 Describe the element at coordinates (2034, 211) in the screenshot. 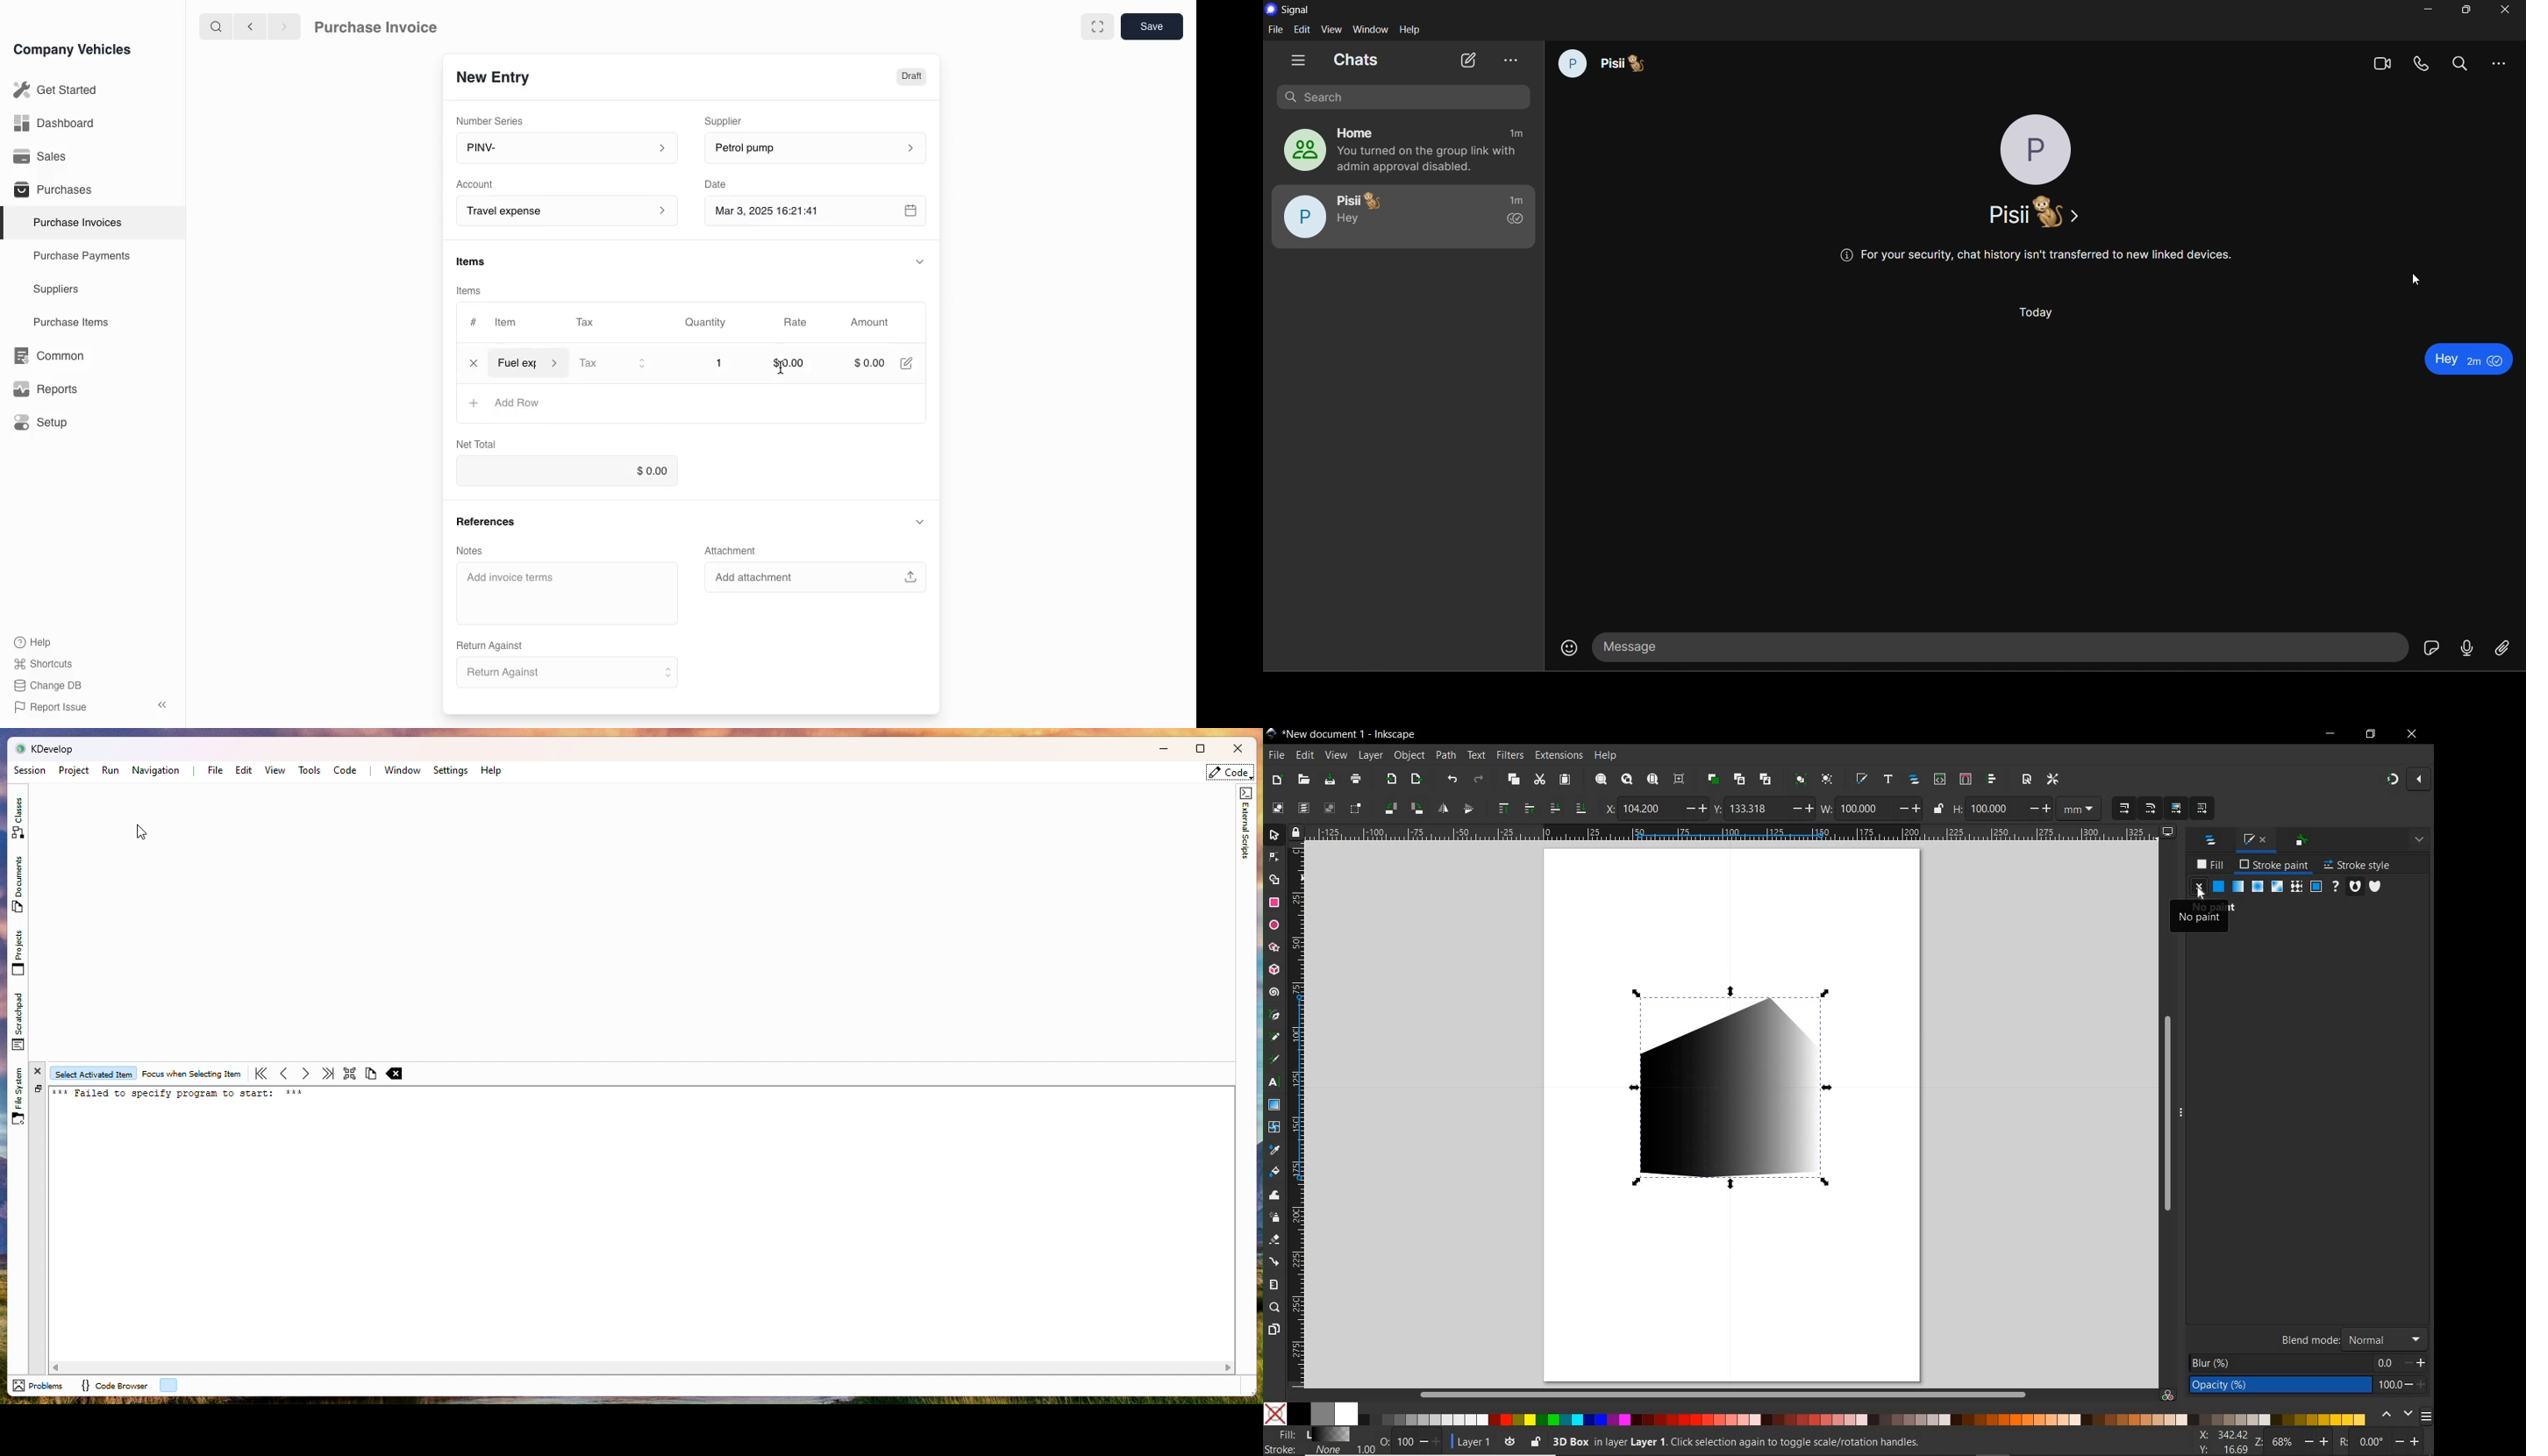

I see `name` at that location.